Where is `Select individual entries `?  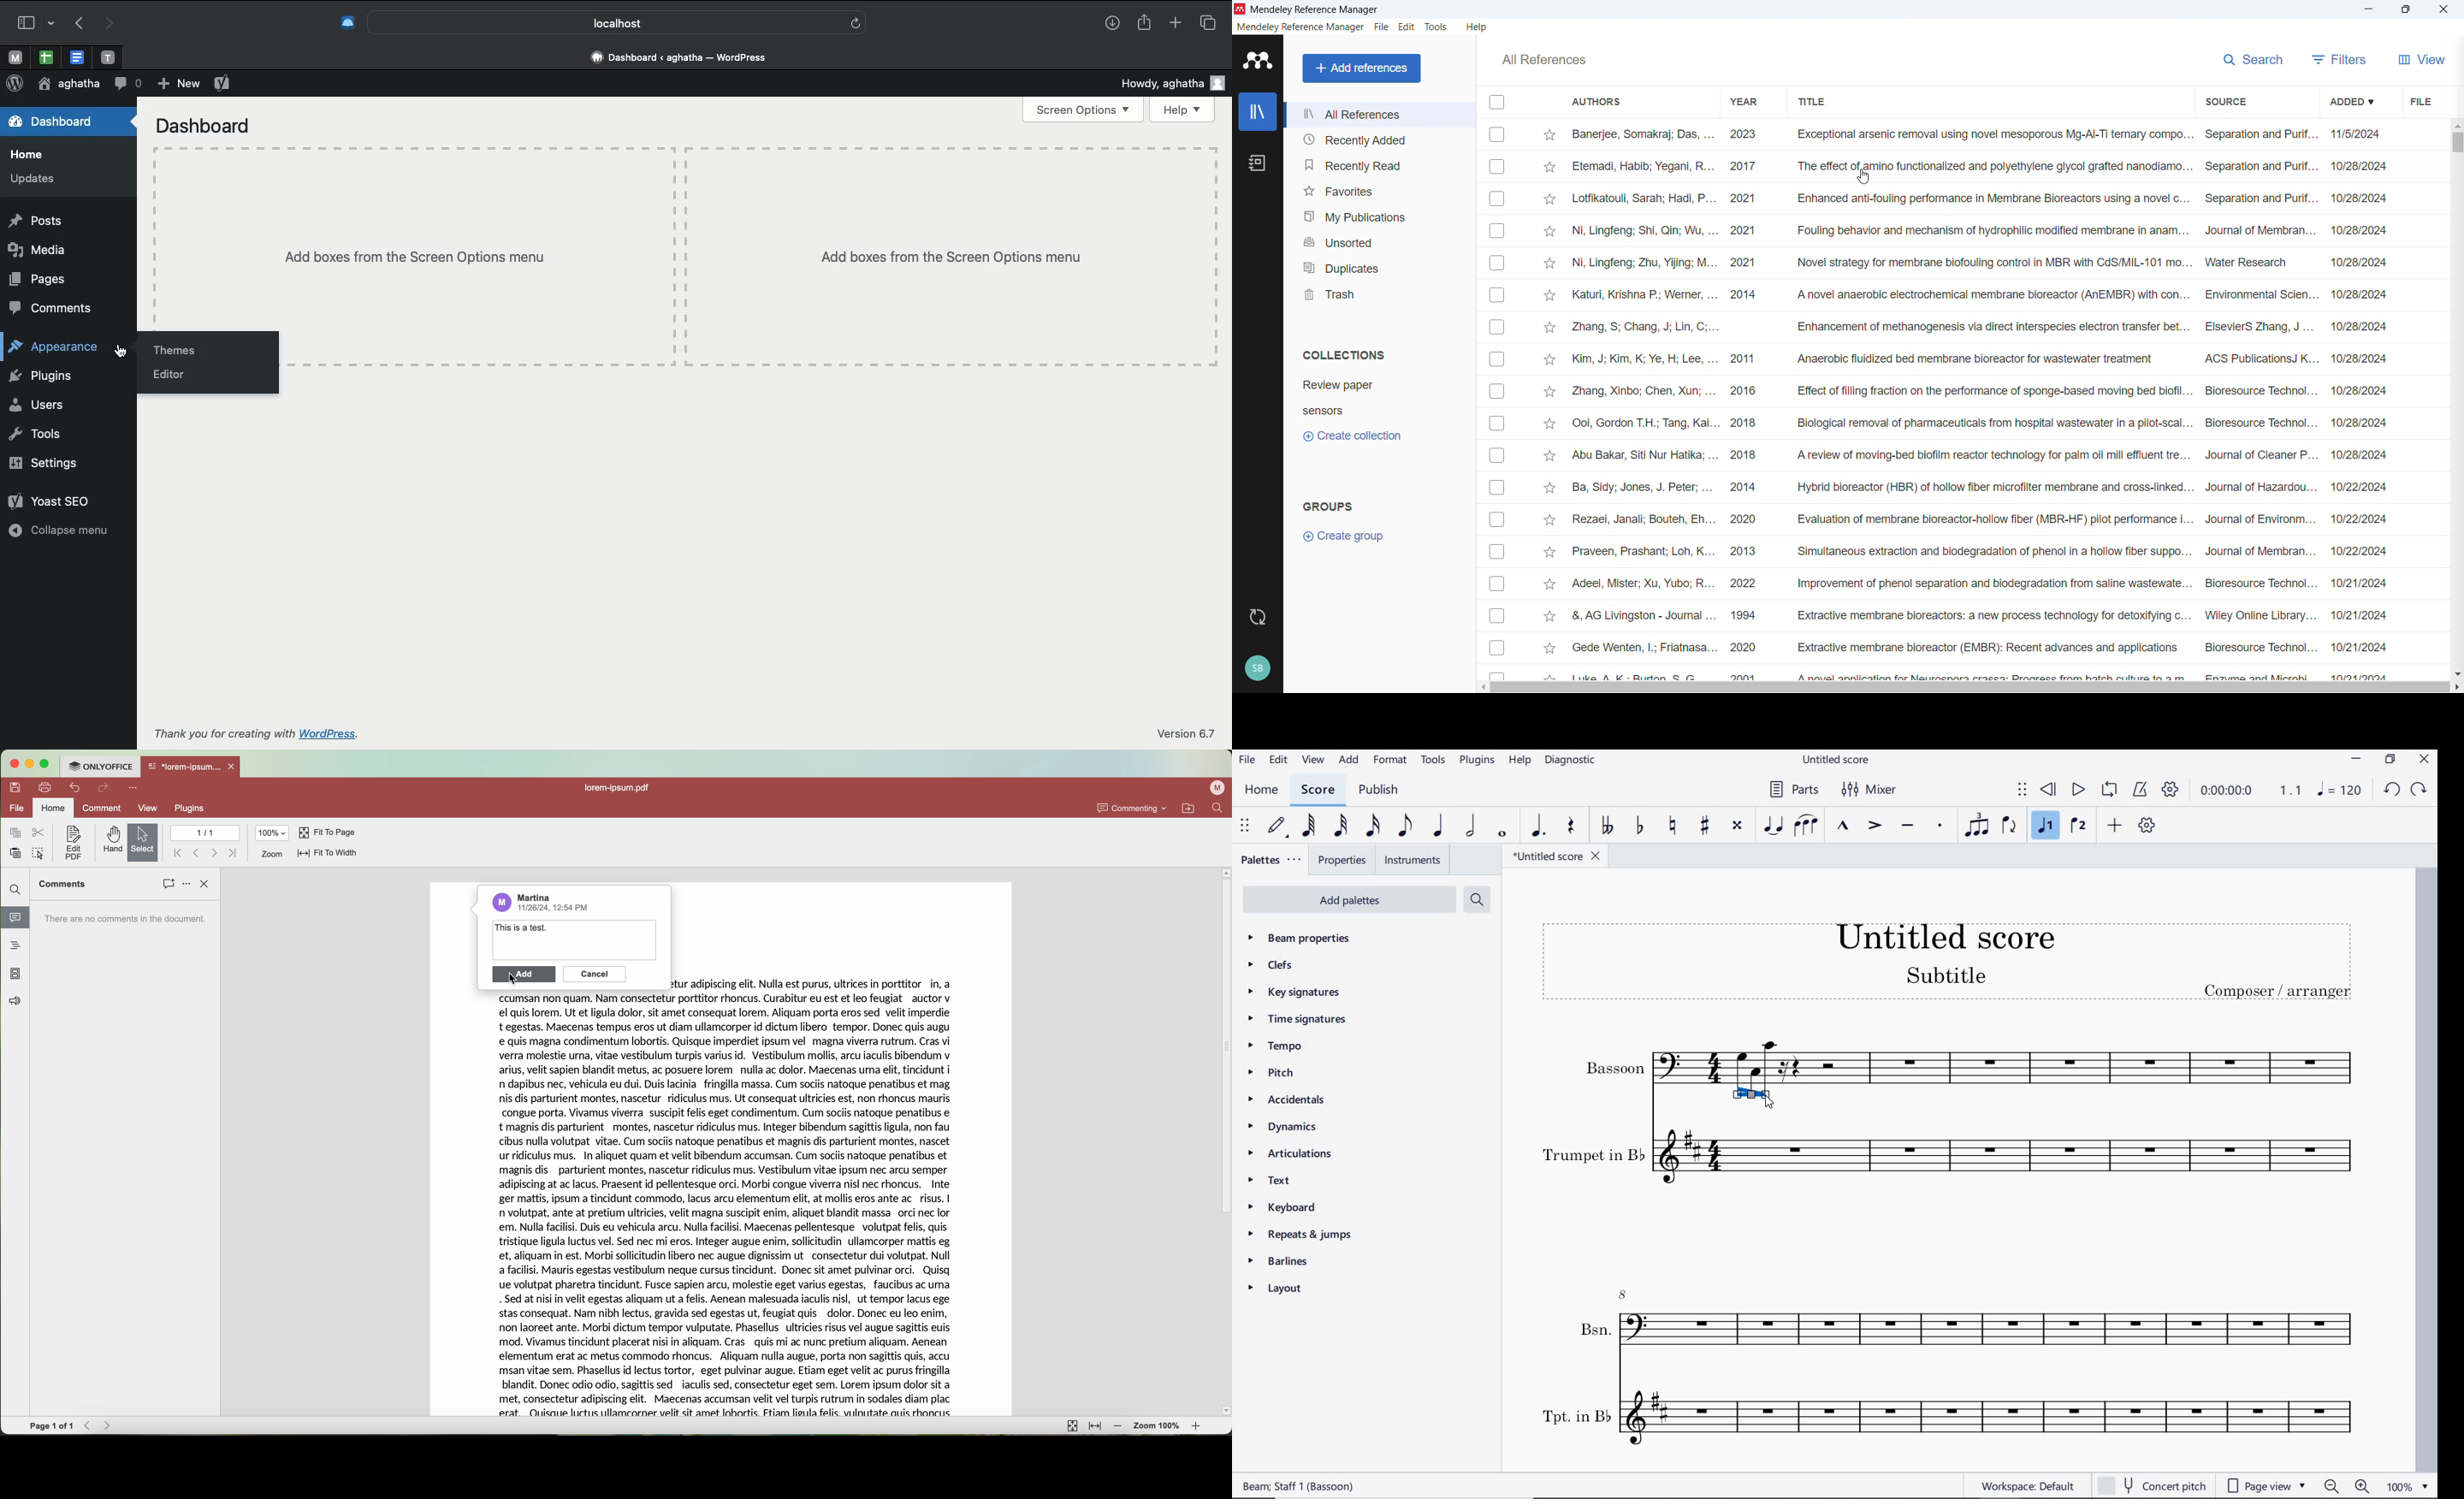 Select individual entries  is located at coordinates (1499, 400).